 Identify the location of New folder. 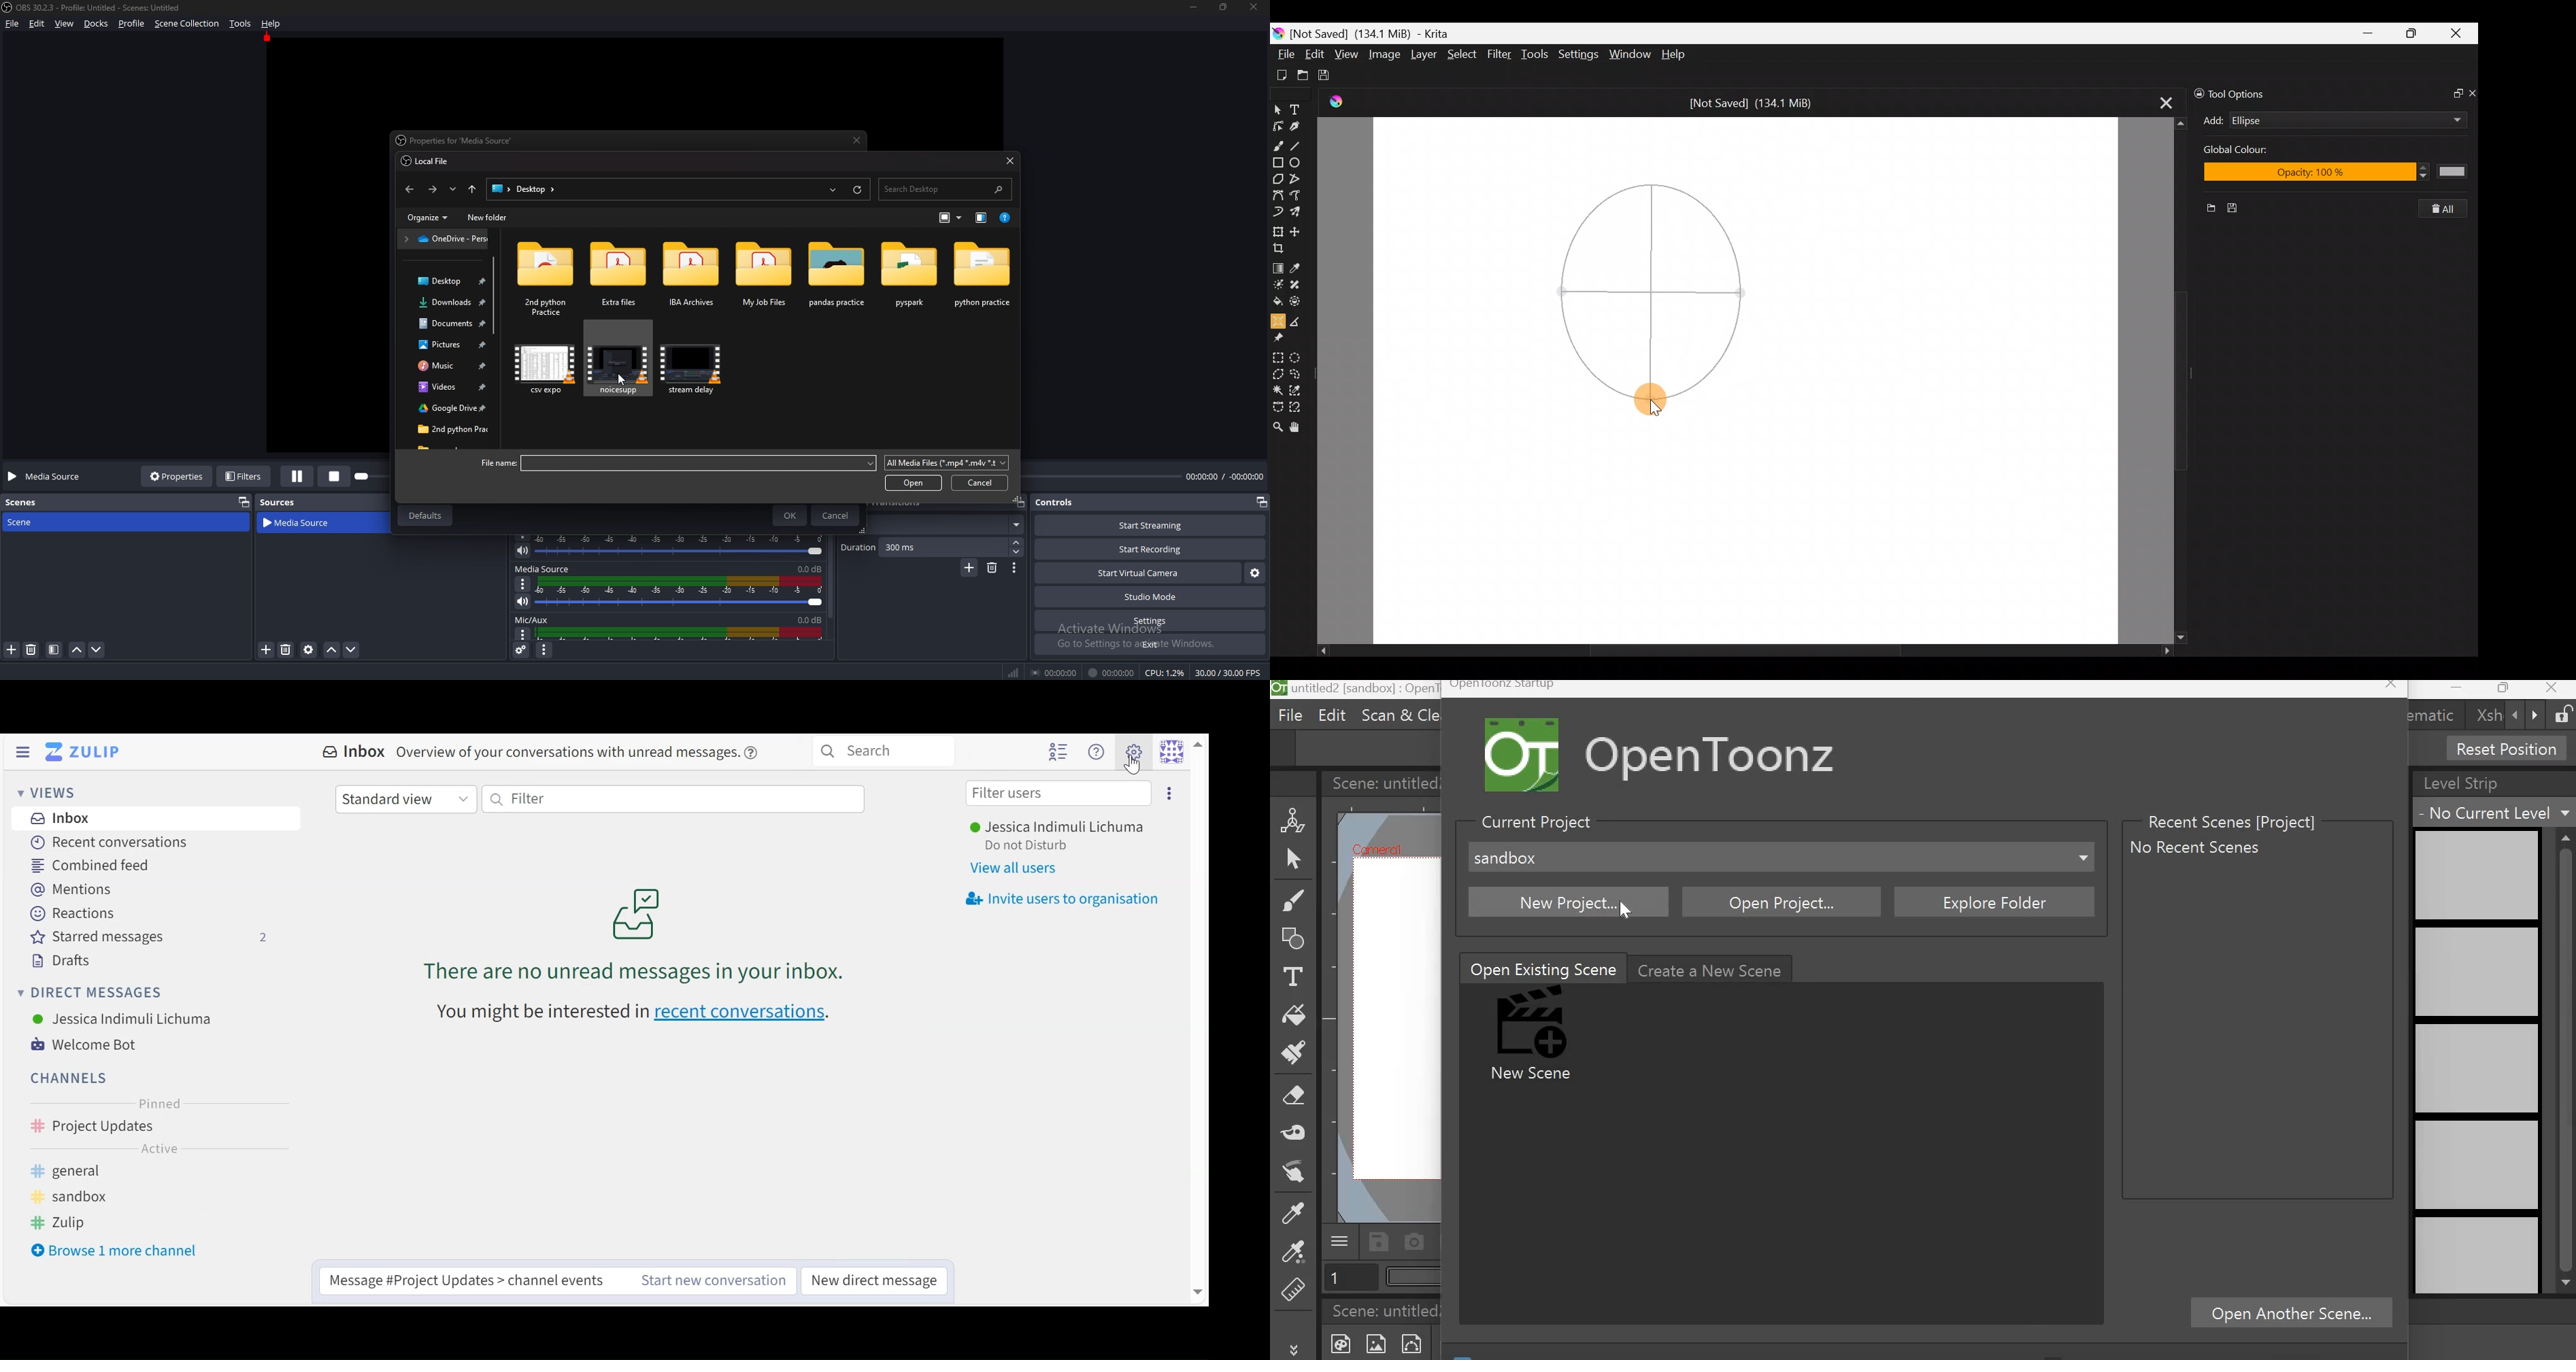
(488, 218).